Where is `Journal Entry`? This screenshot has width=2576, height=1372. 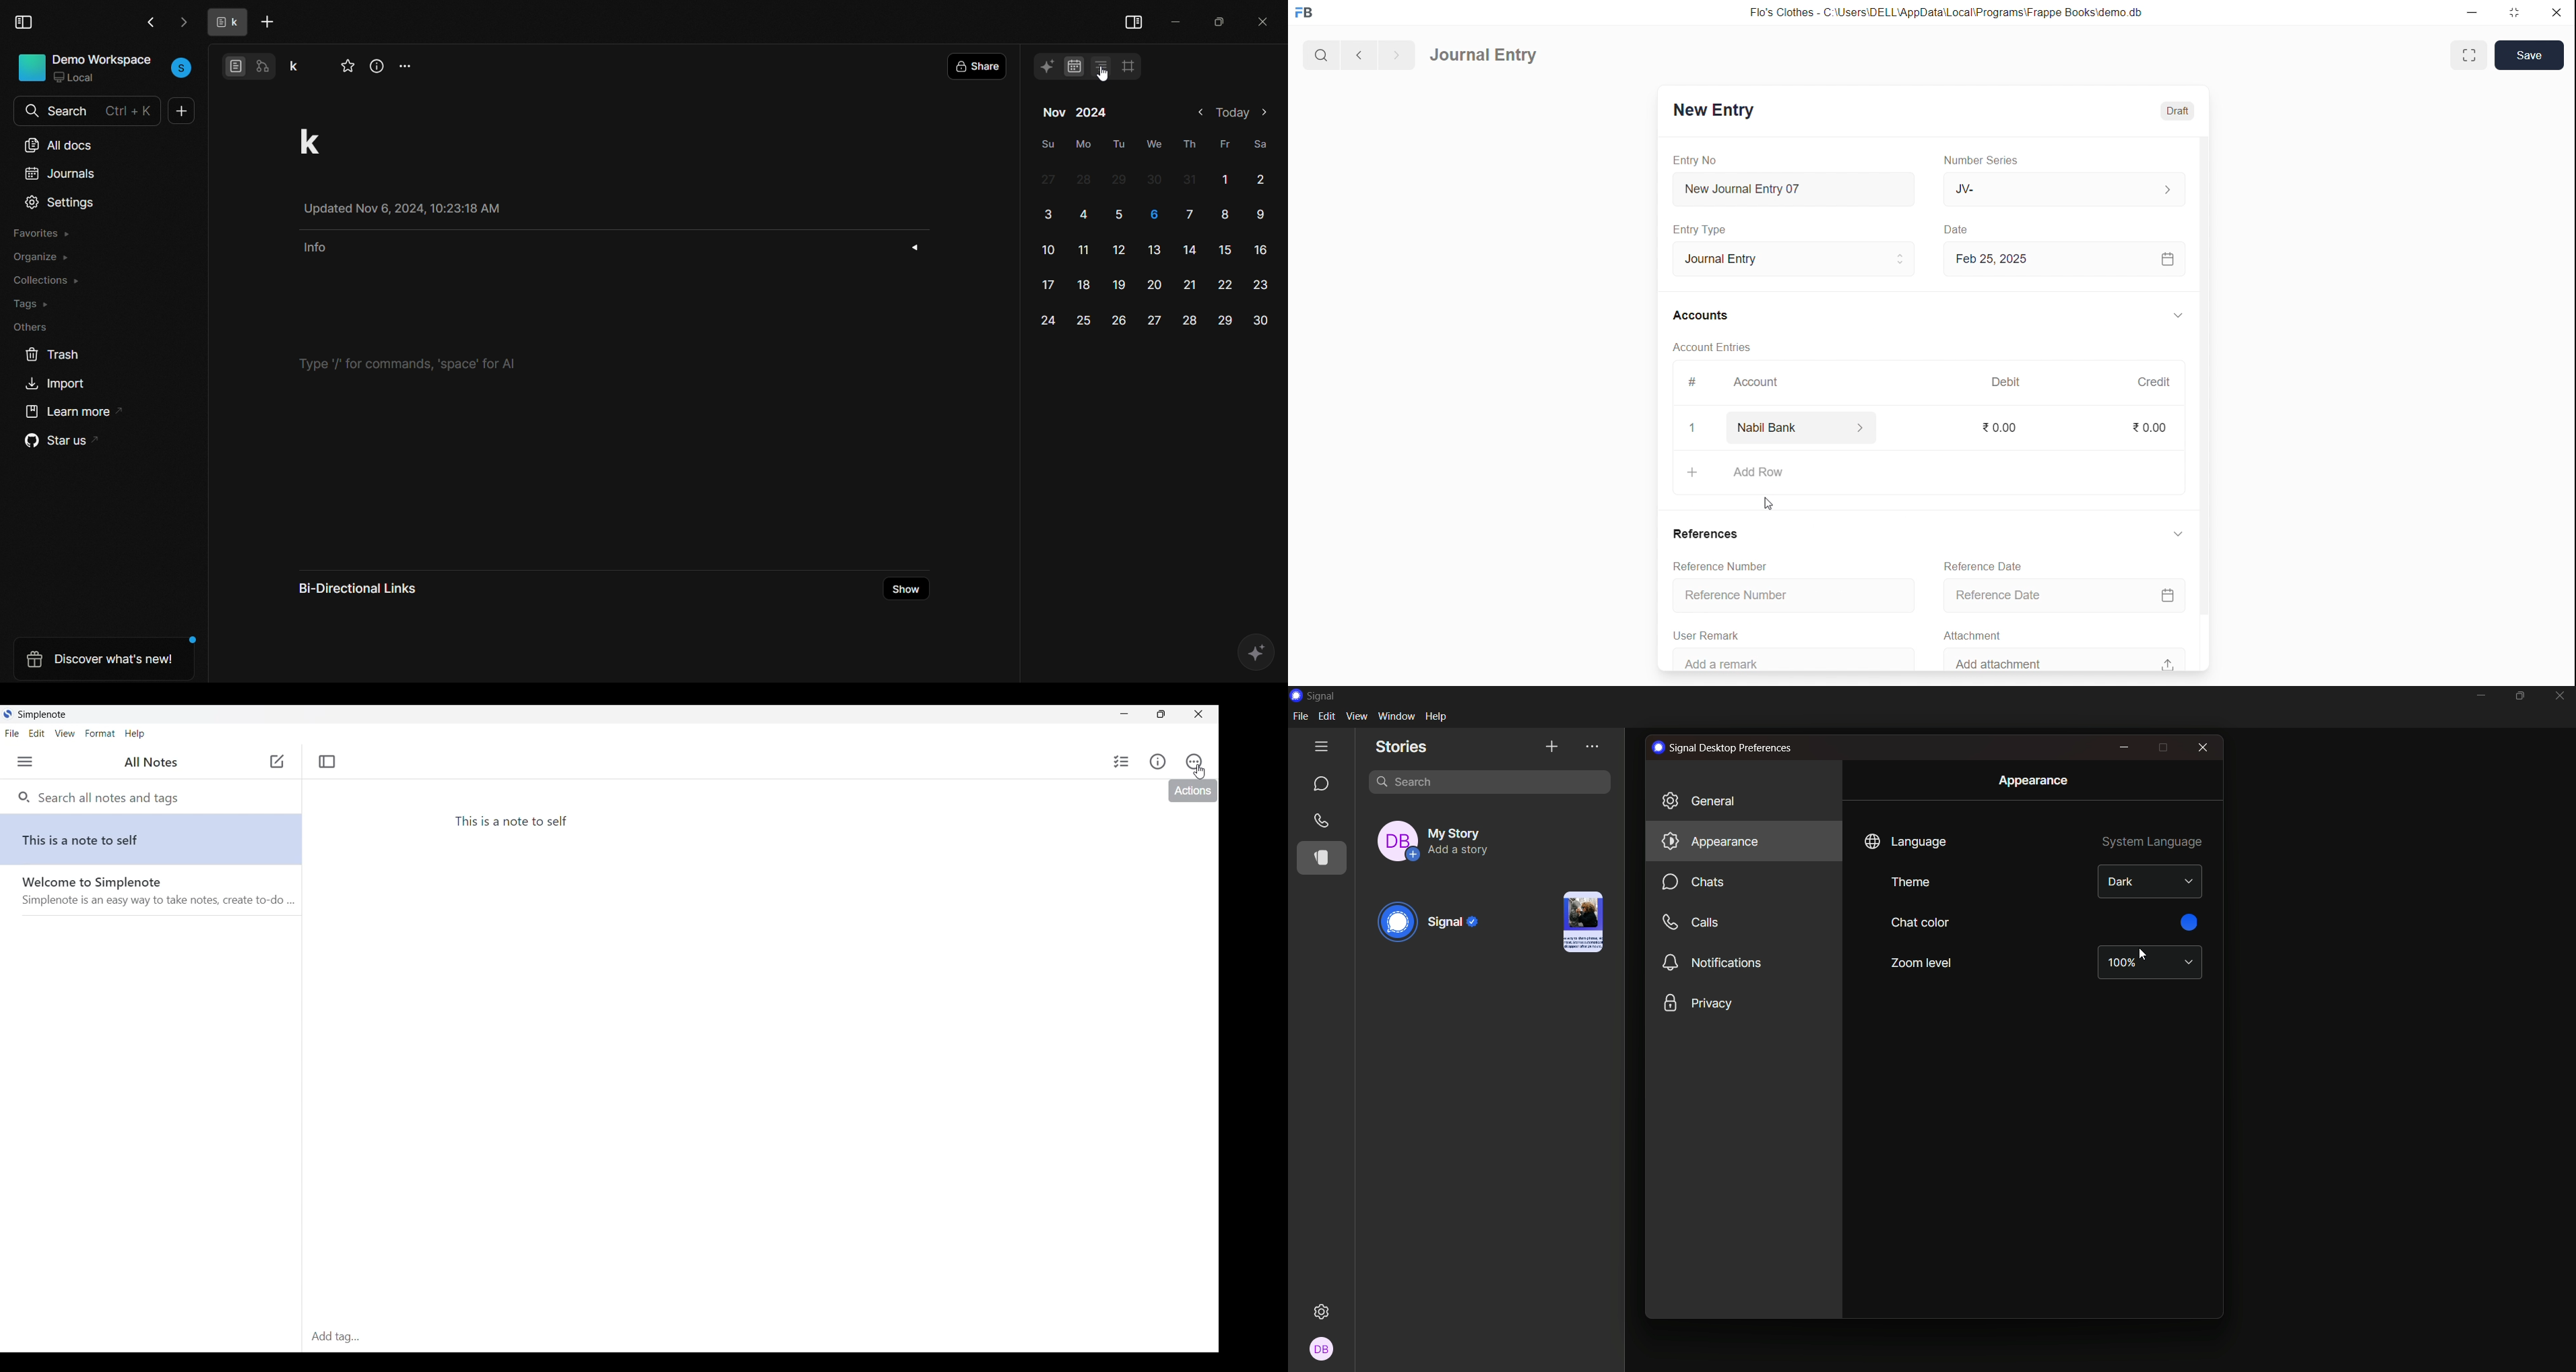
Journal Entry is located at coordinates (1485, 56).